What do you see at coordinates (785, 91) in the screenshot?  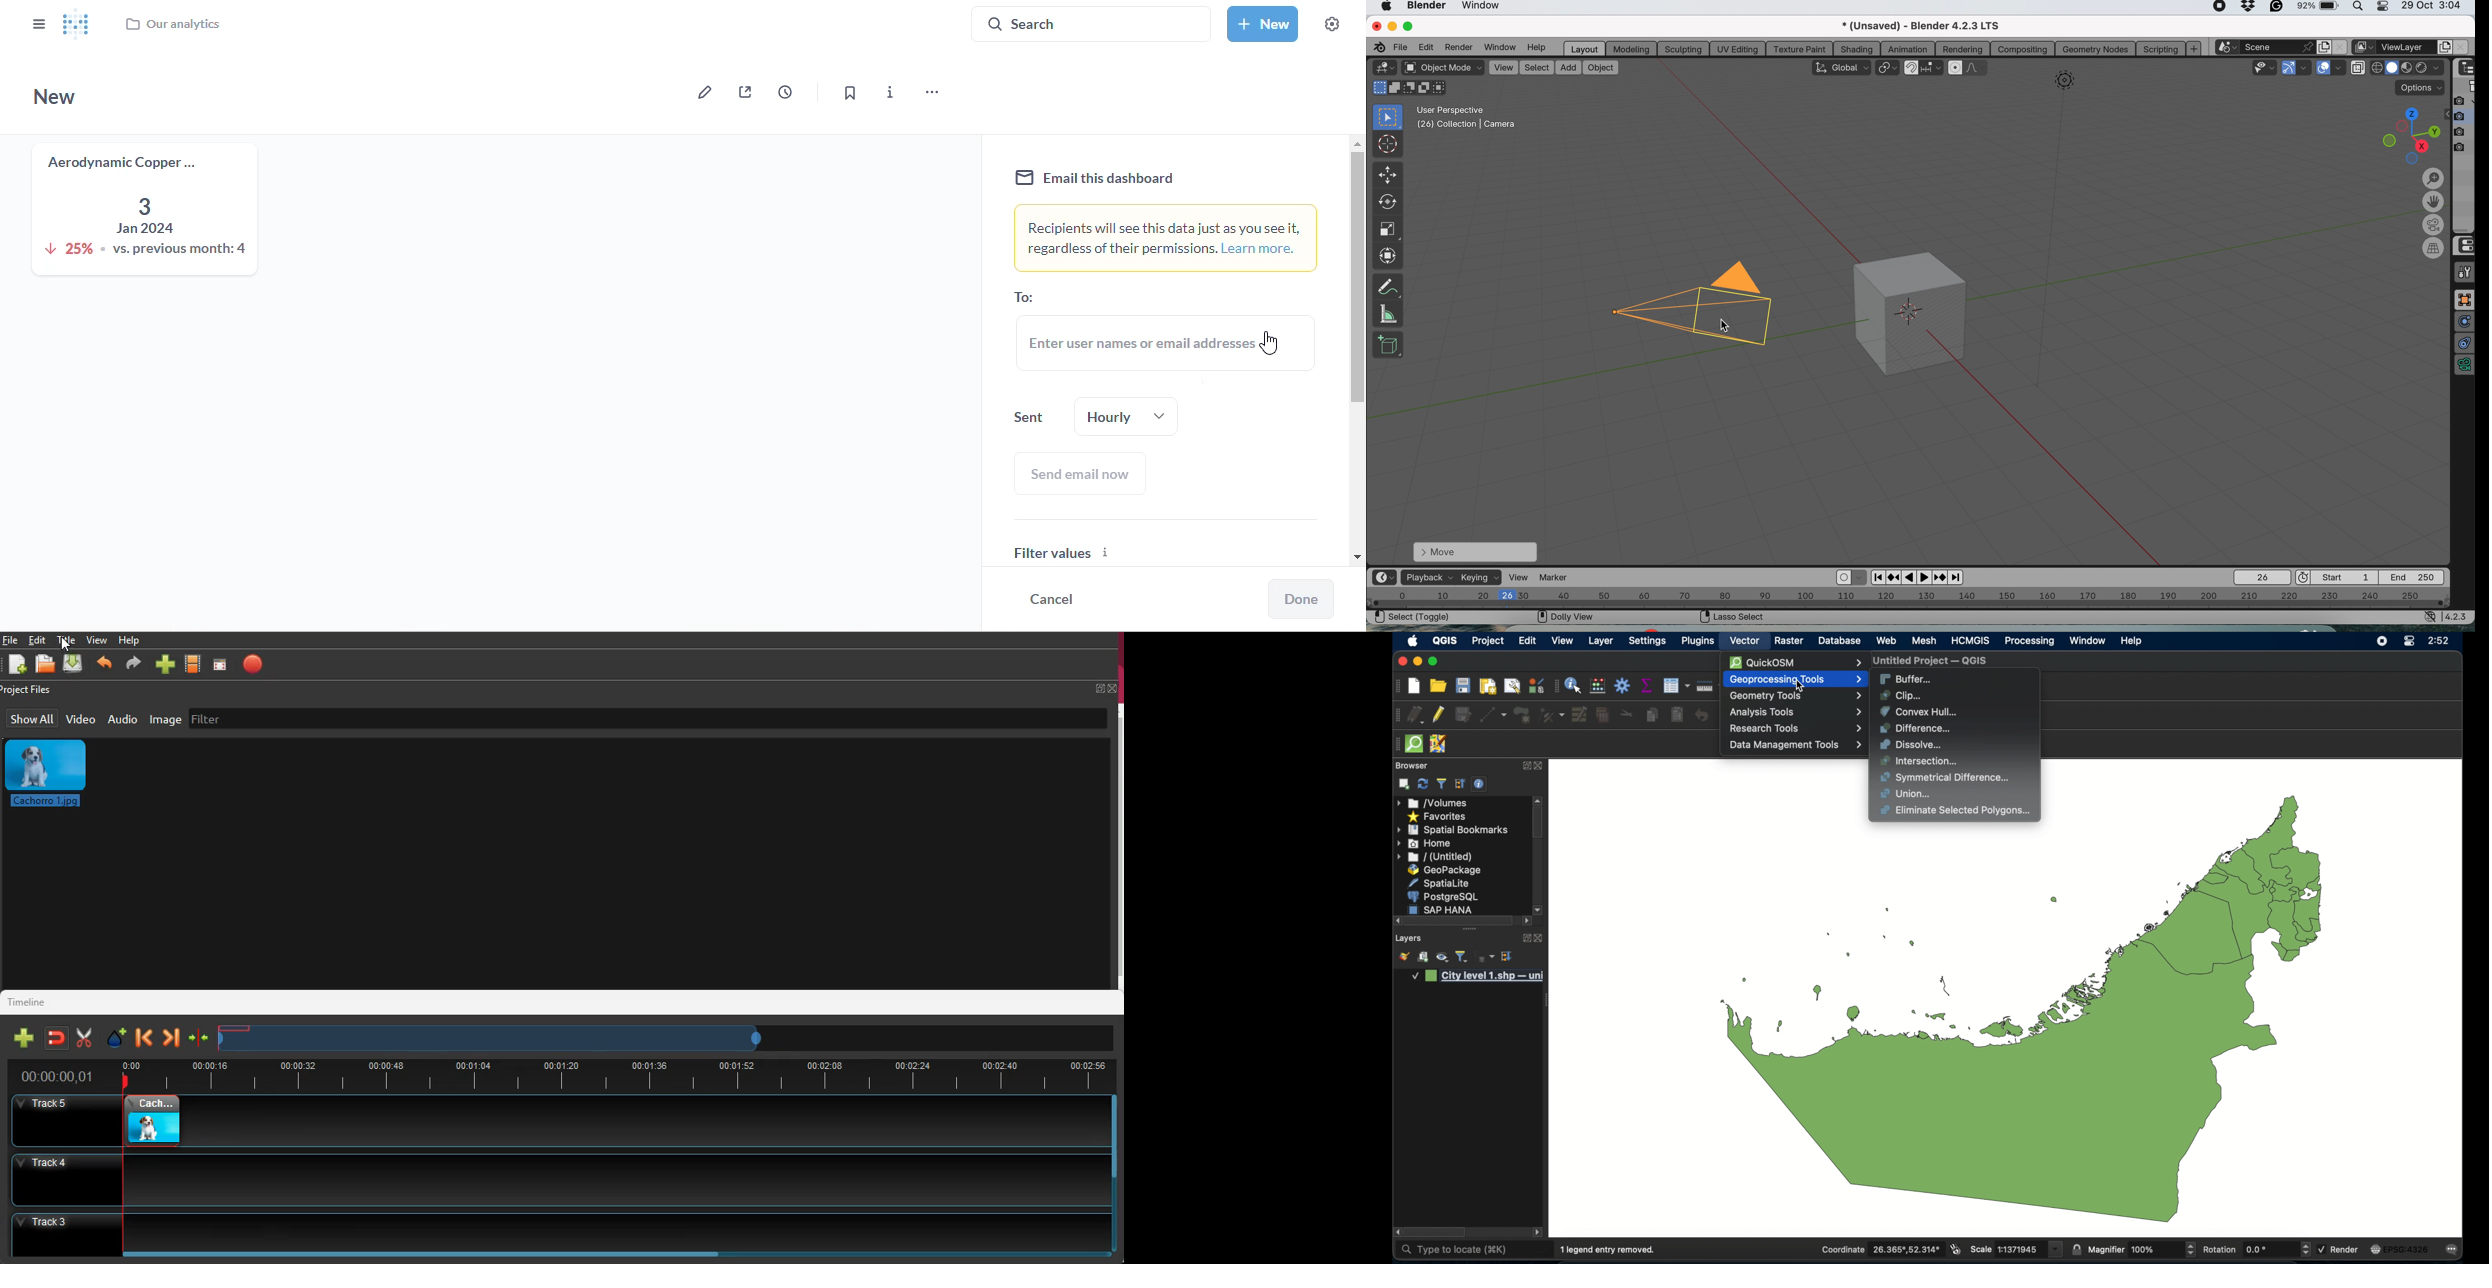 I see `auto-refresh` at bounding box center [785, 91].